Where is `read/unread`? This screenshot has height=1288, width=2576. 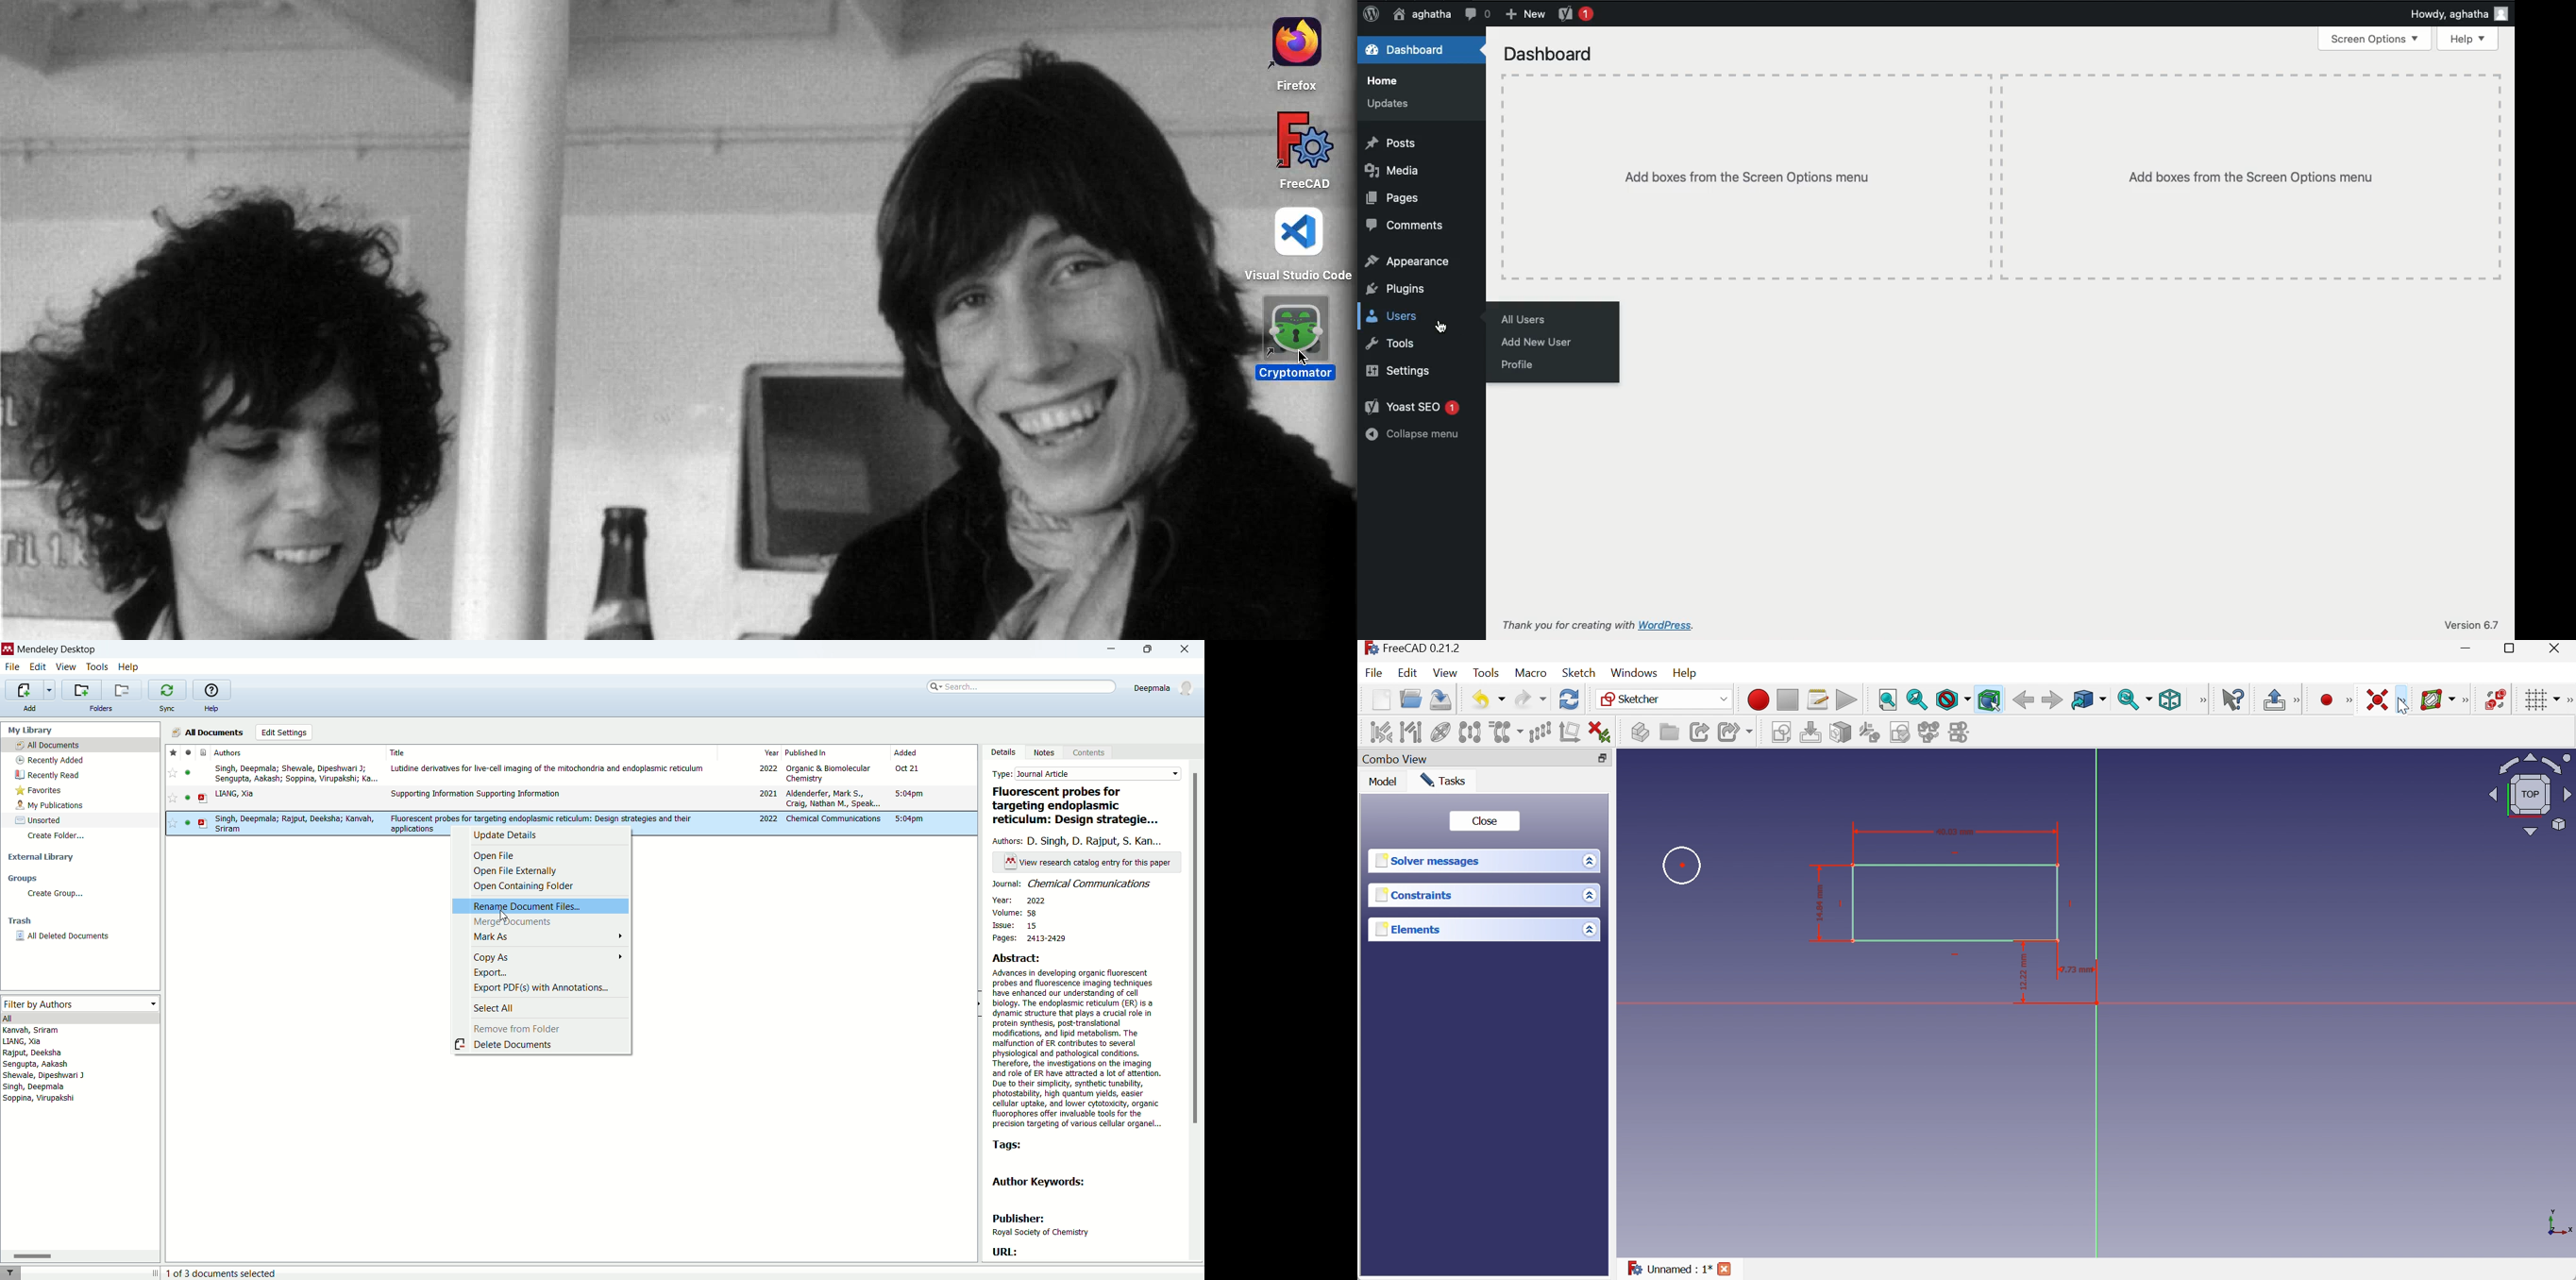 read/unread is located at coordinates (188, 772).